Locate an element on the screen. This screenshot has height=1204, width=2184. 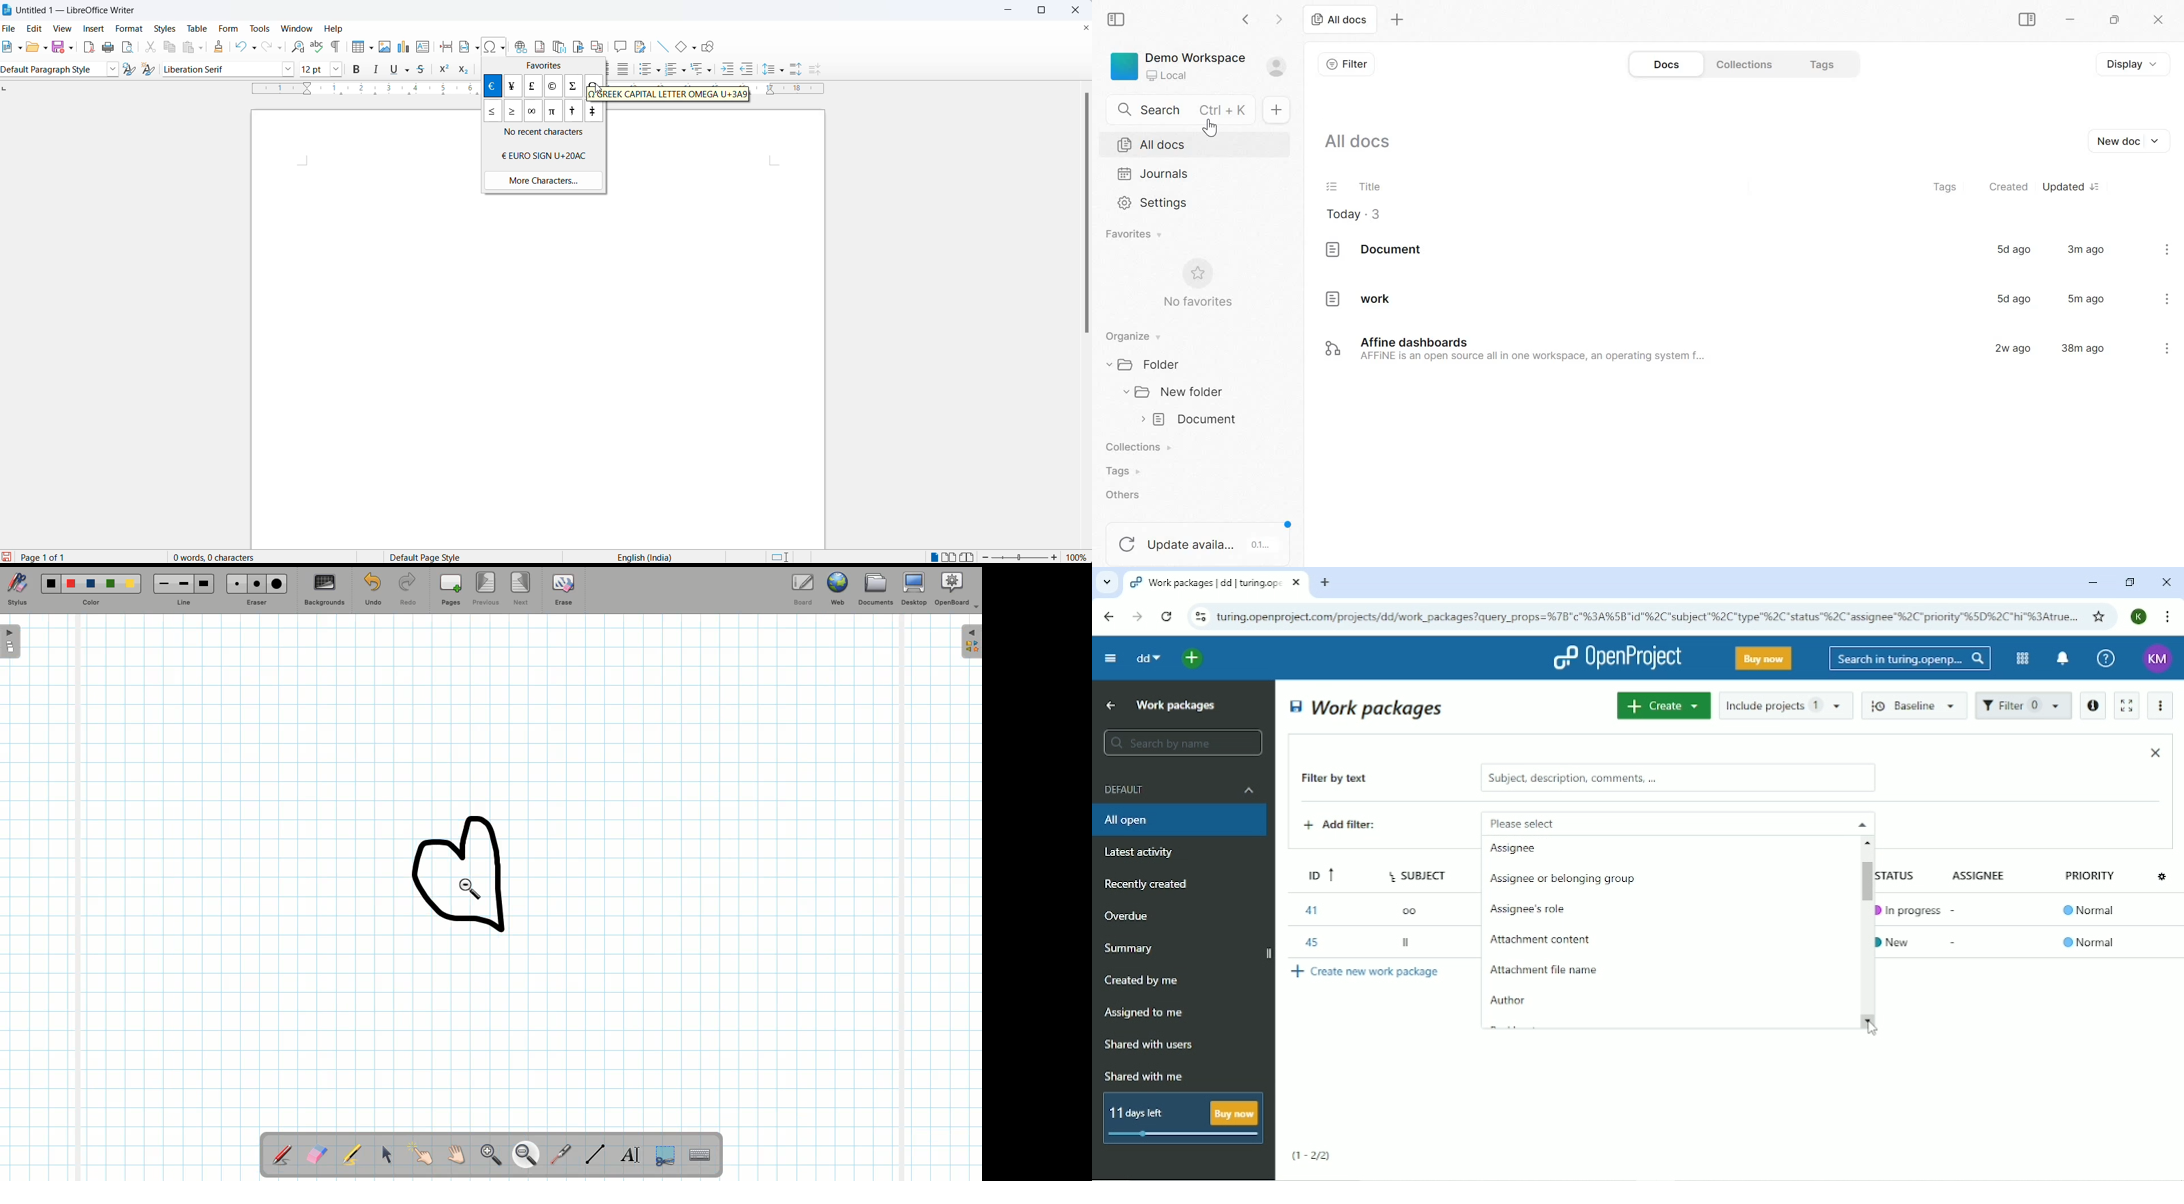
subscript is located at coordinates (465, 70).